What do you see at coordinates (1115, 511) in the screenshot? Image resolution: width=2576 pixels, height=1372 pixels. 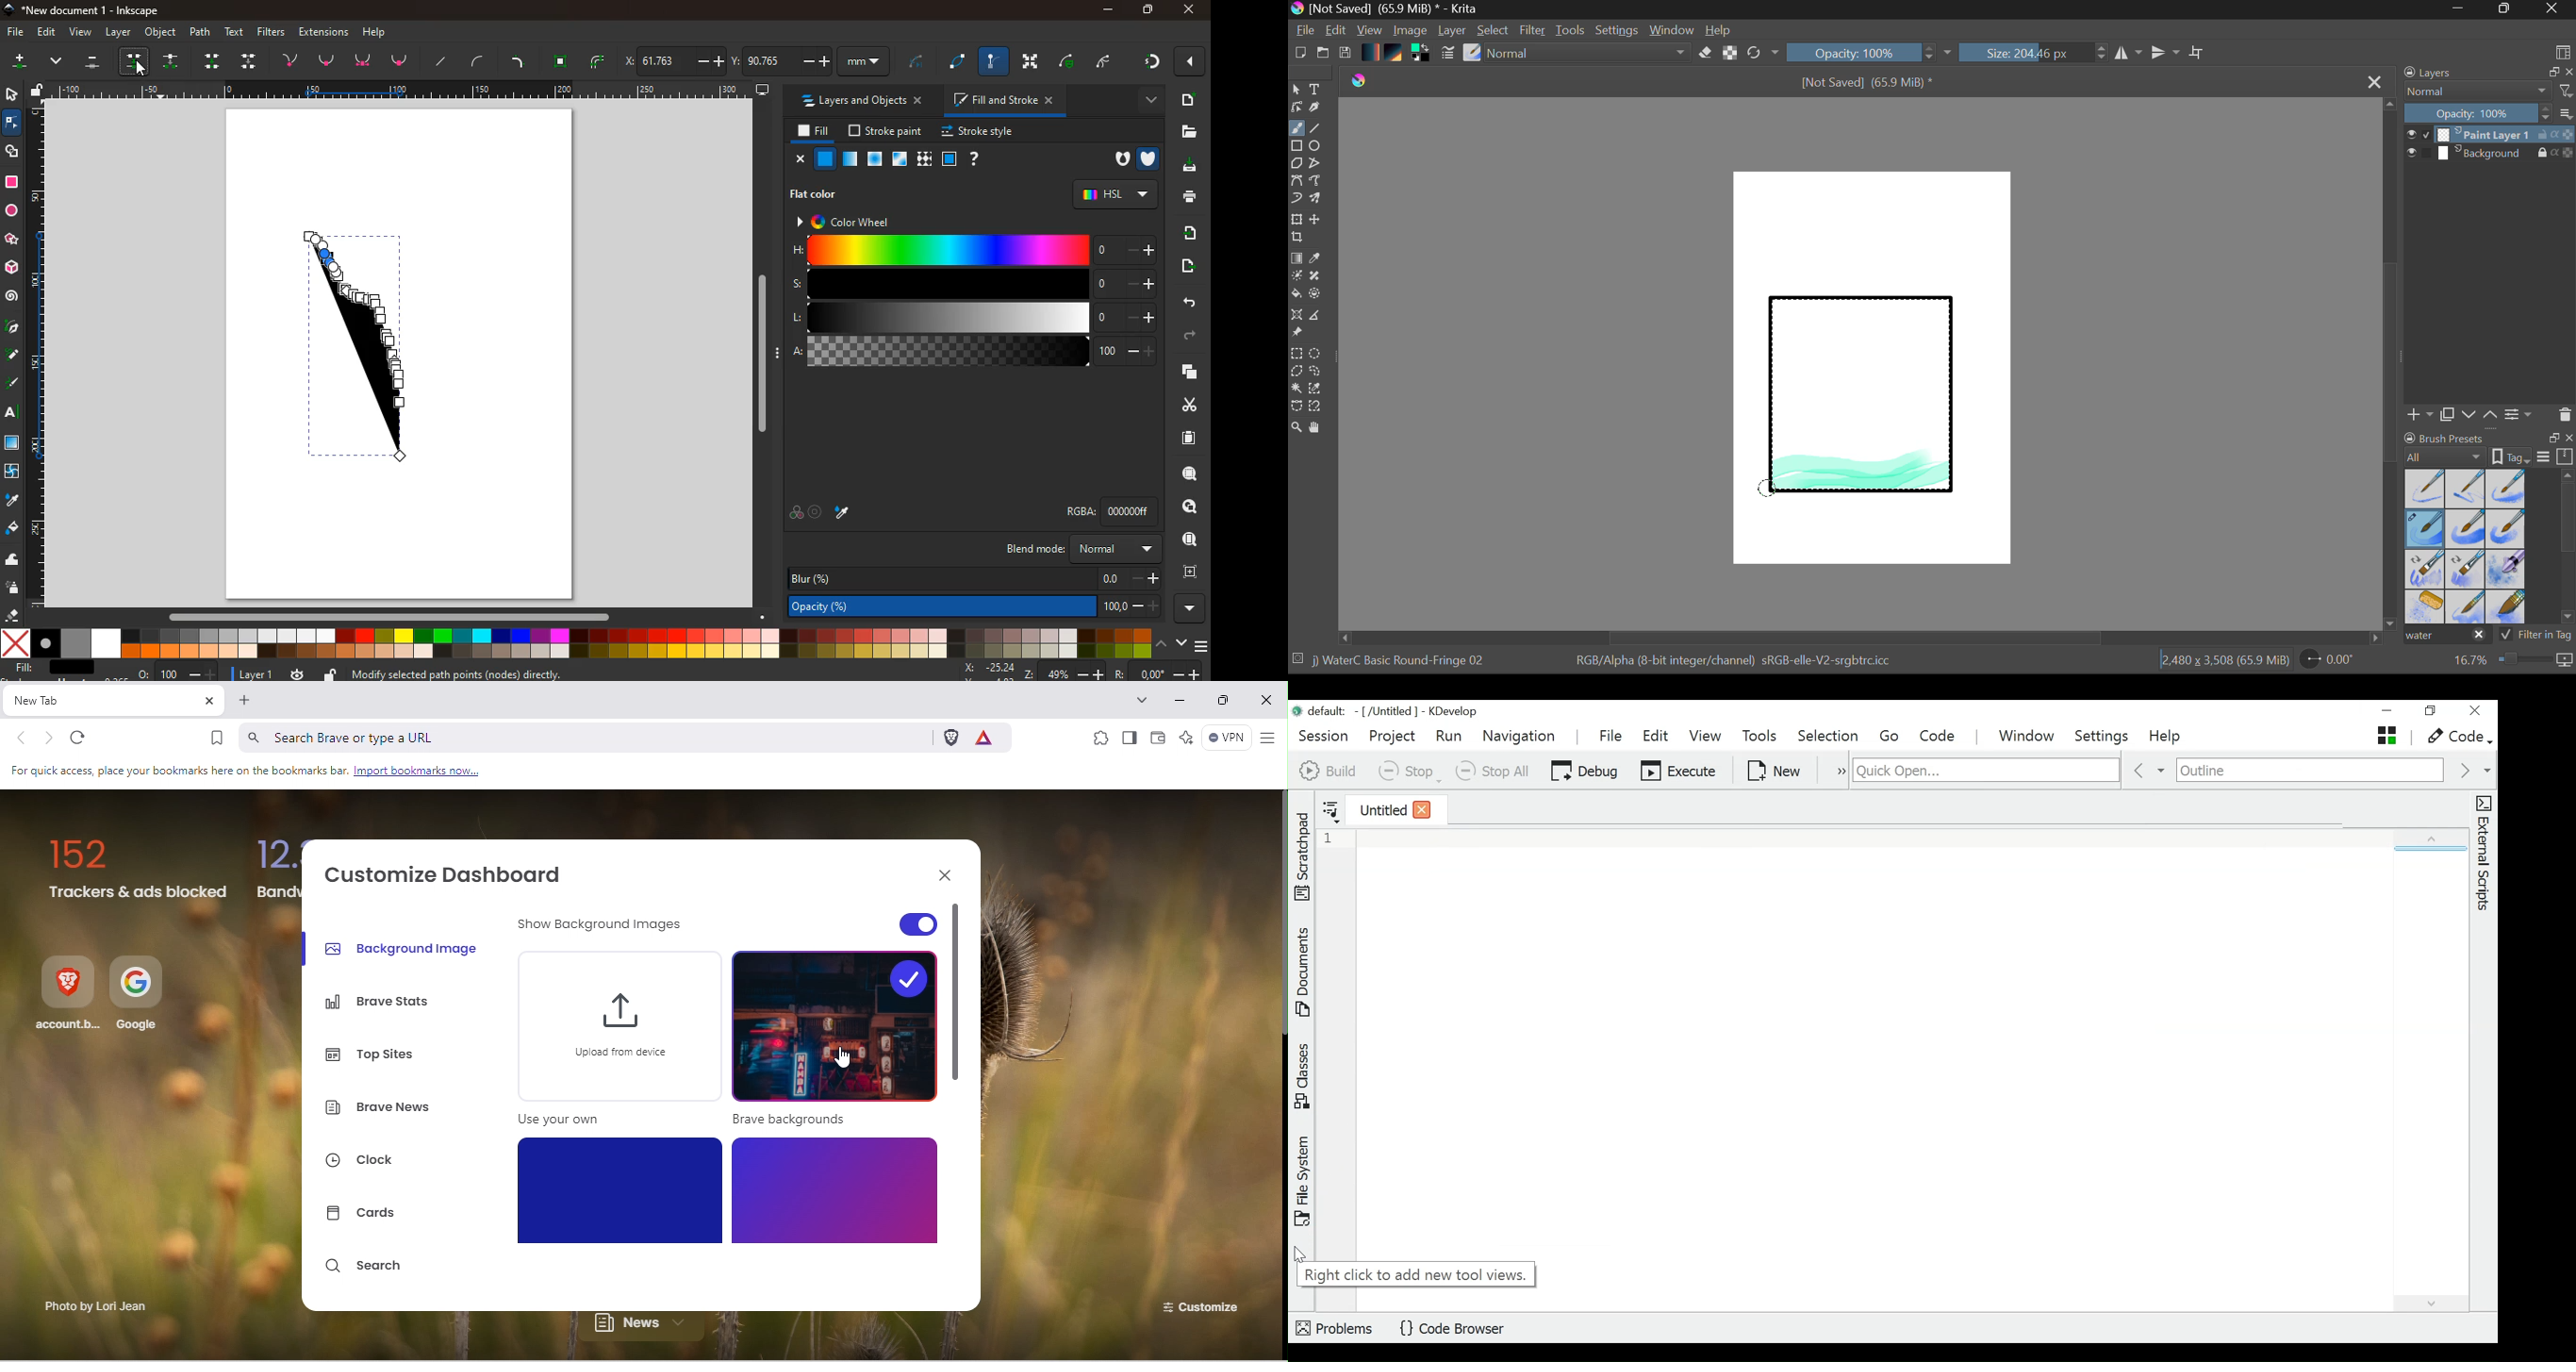 I see `rgba` at bounding box center [1115, 511].